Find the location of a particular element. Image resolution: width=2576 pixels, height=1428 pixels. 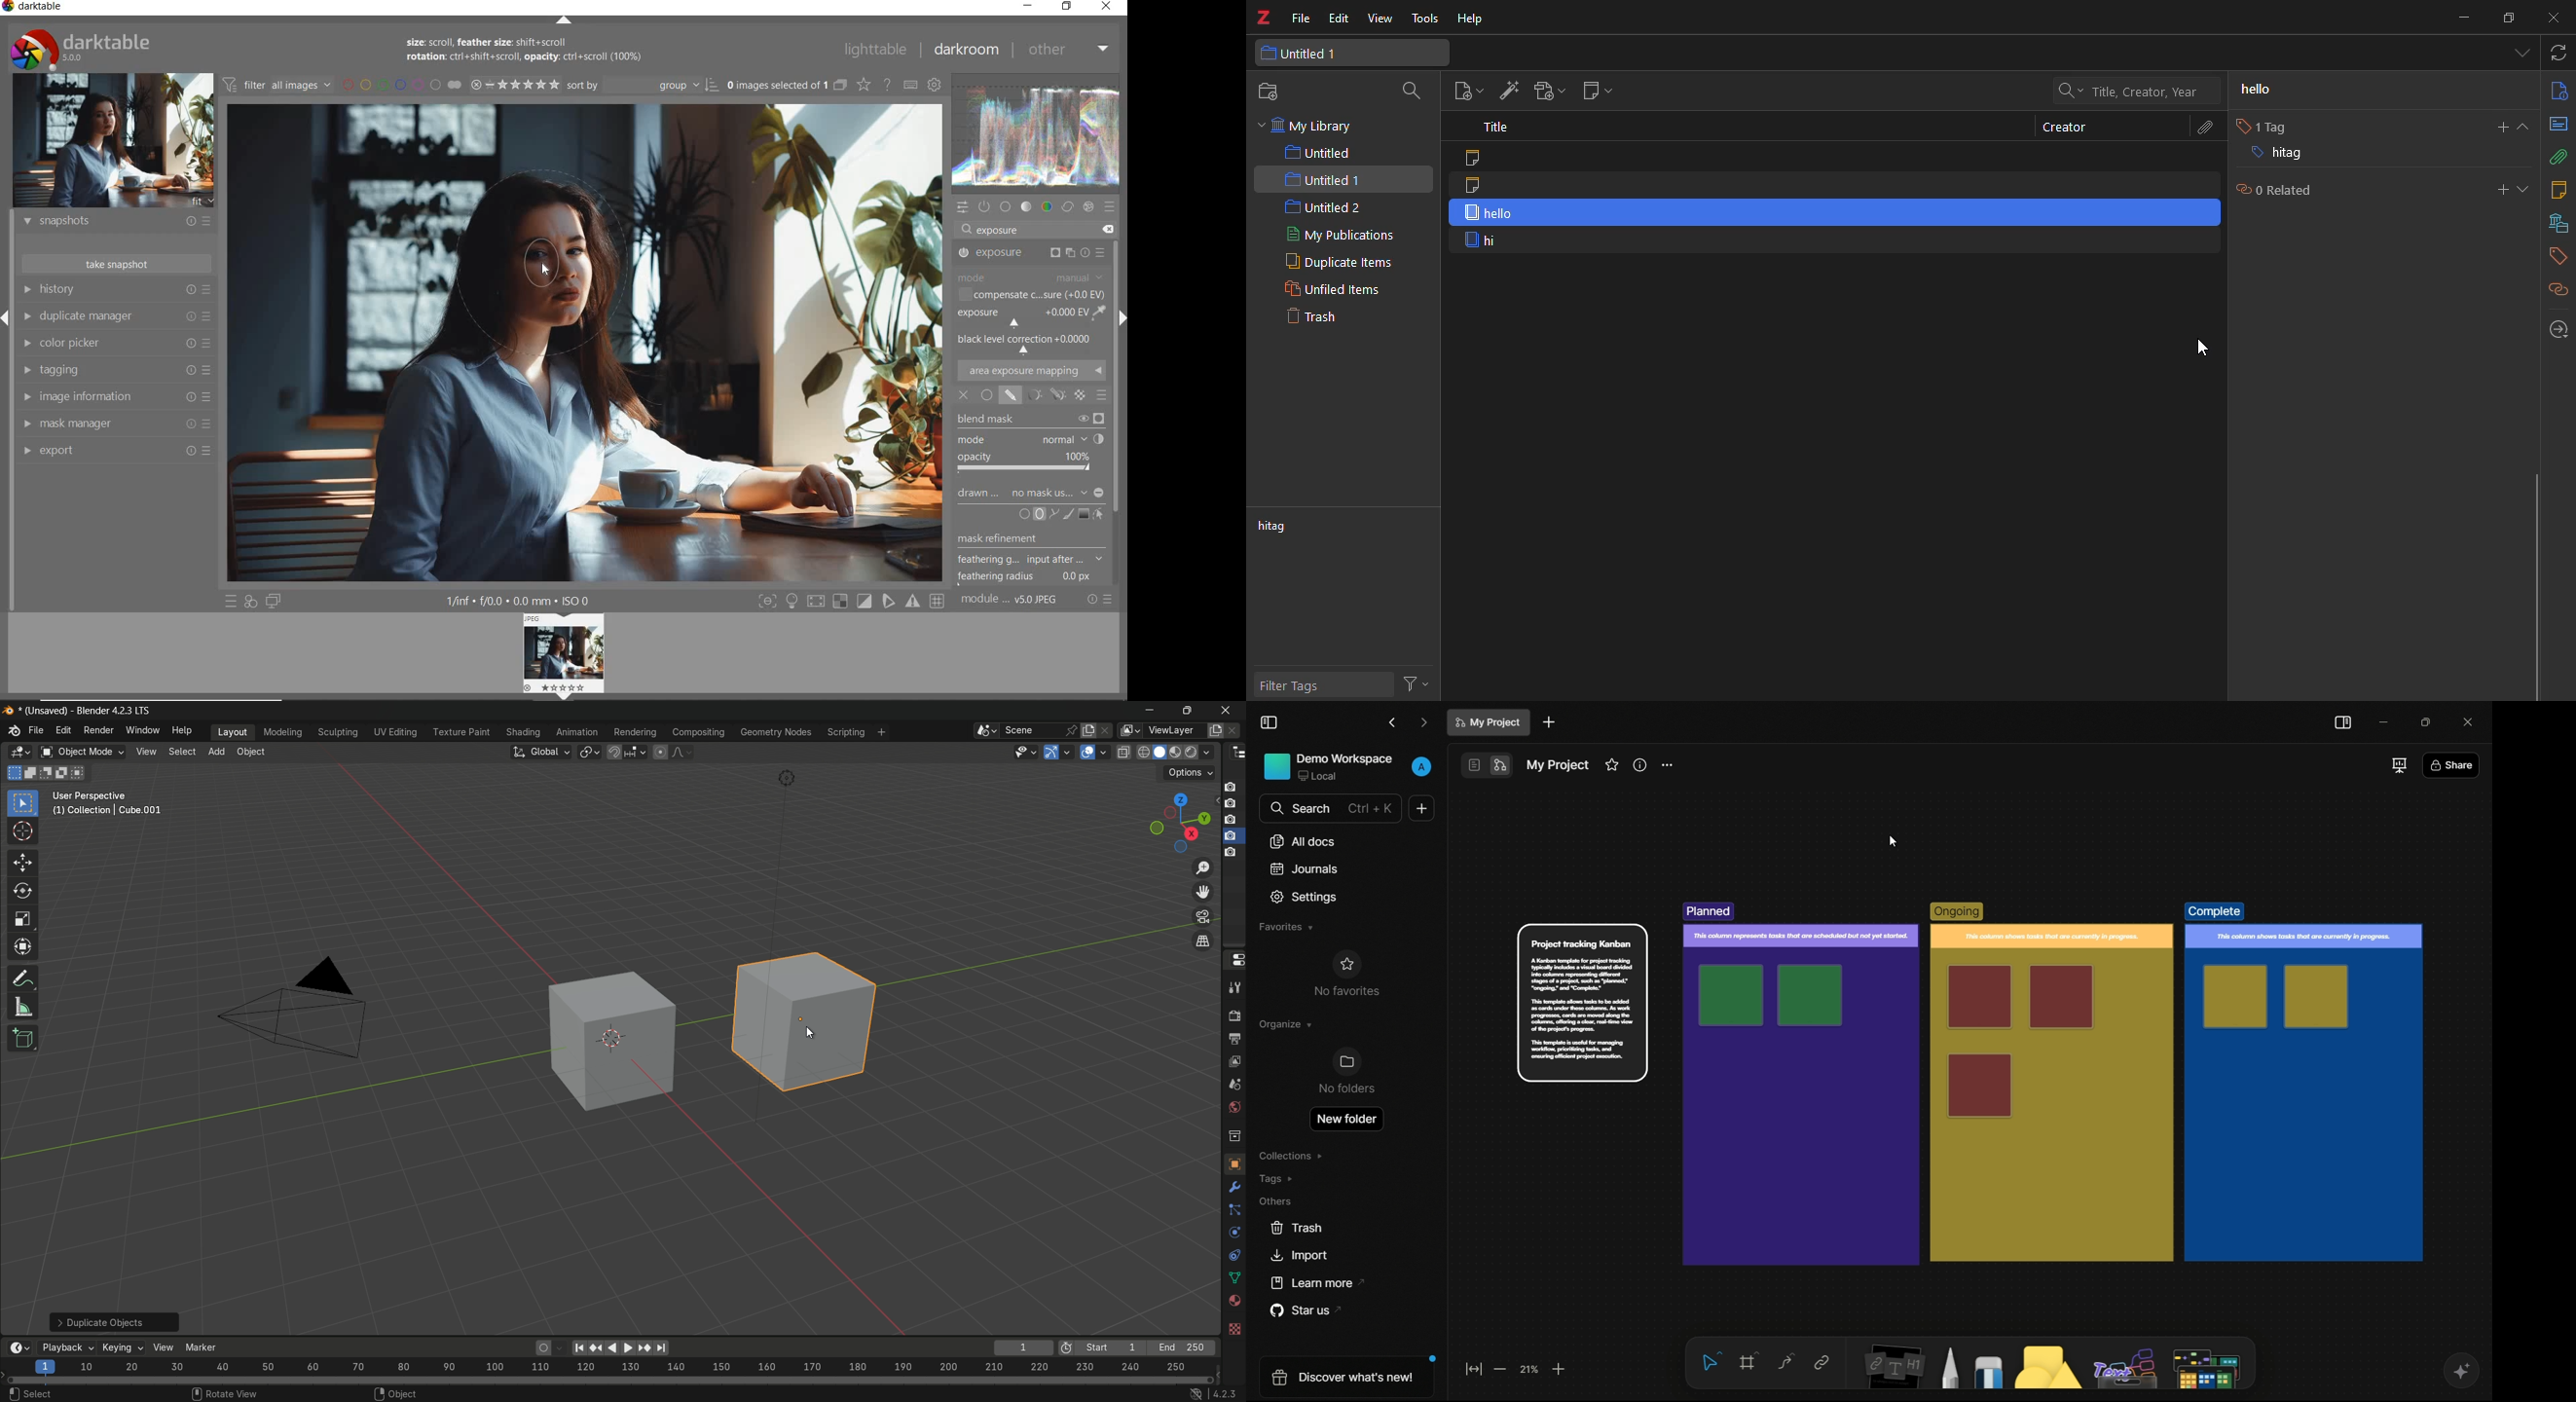

OPACITY is located at coordinates (1028, 463).